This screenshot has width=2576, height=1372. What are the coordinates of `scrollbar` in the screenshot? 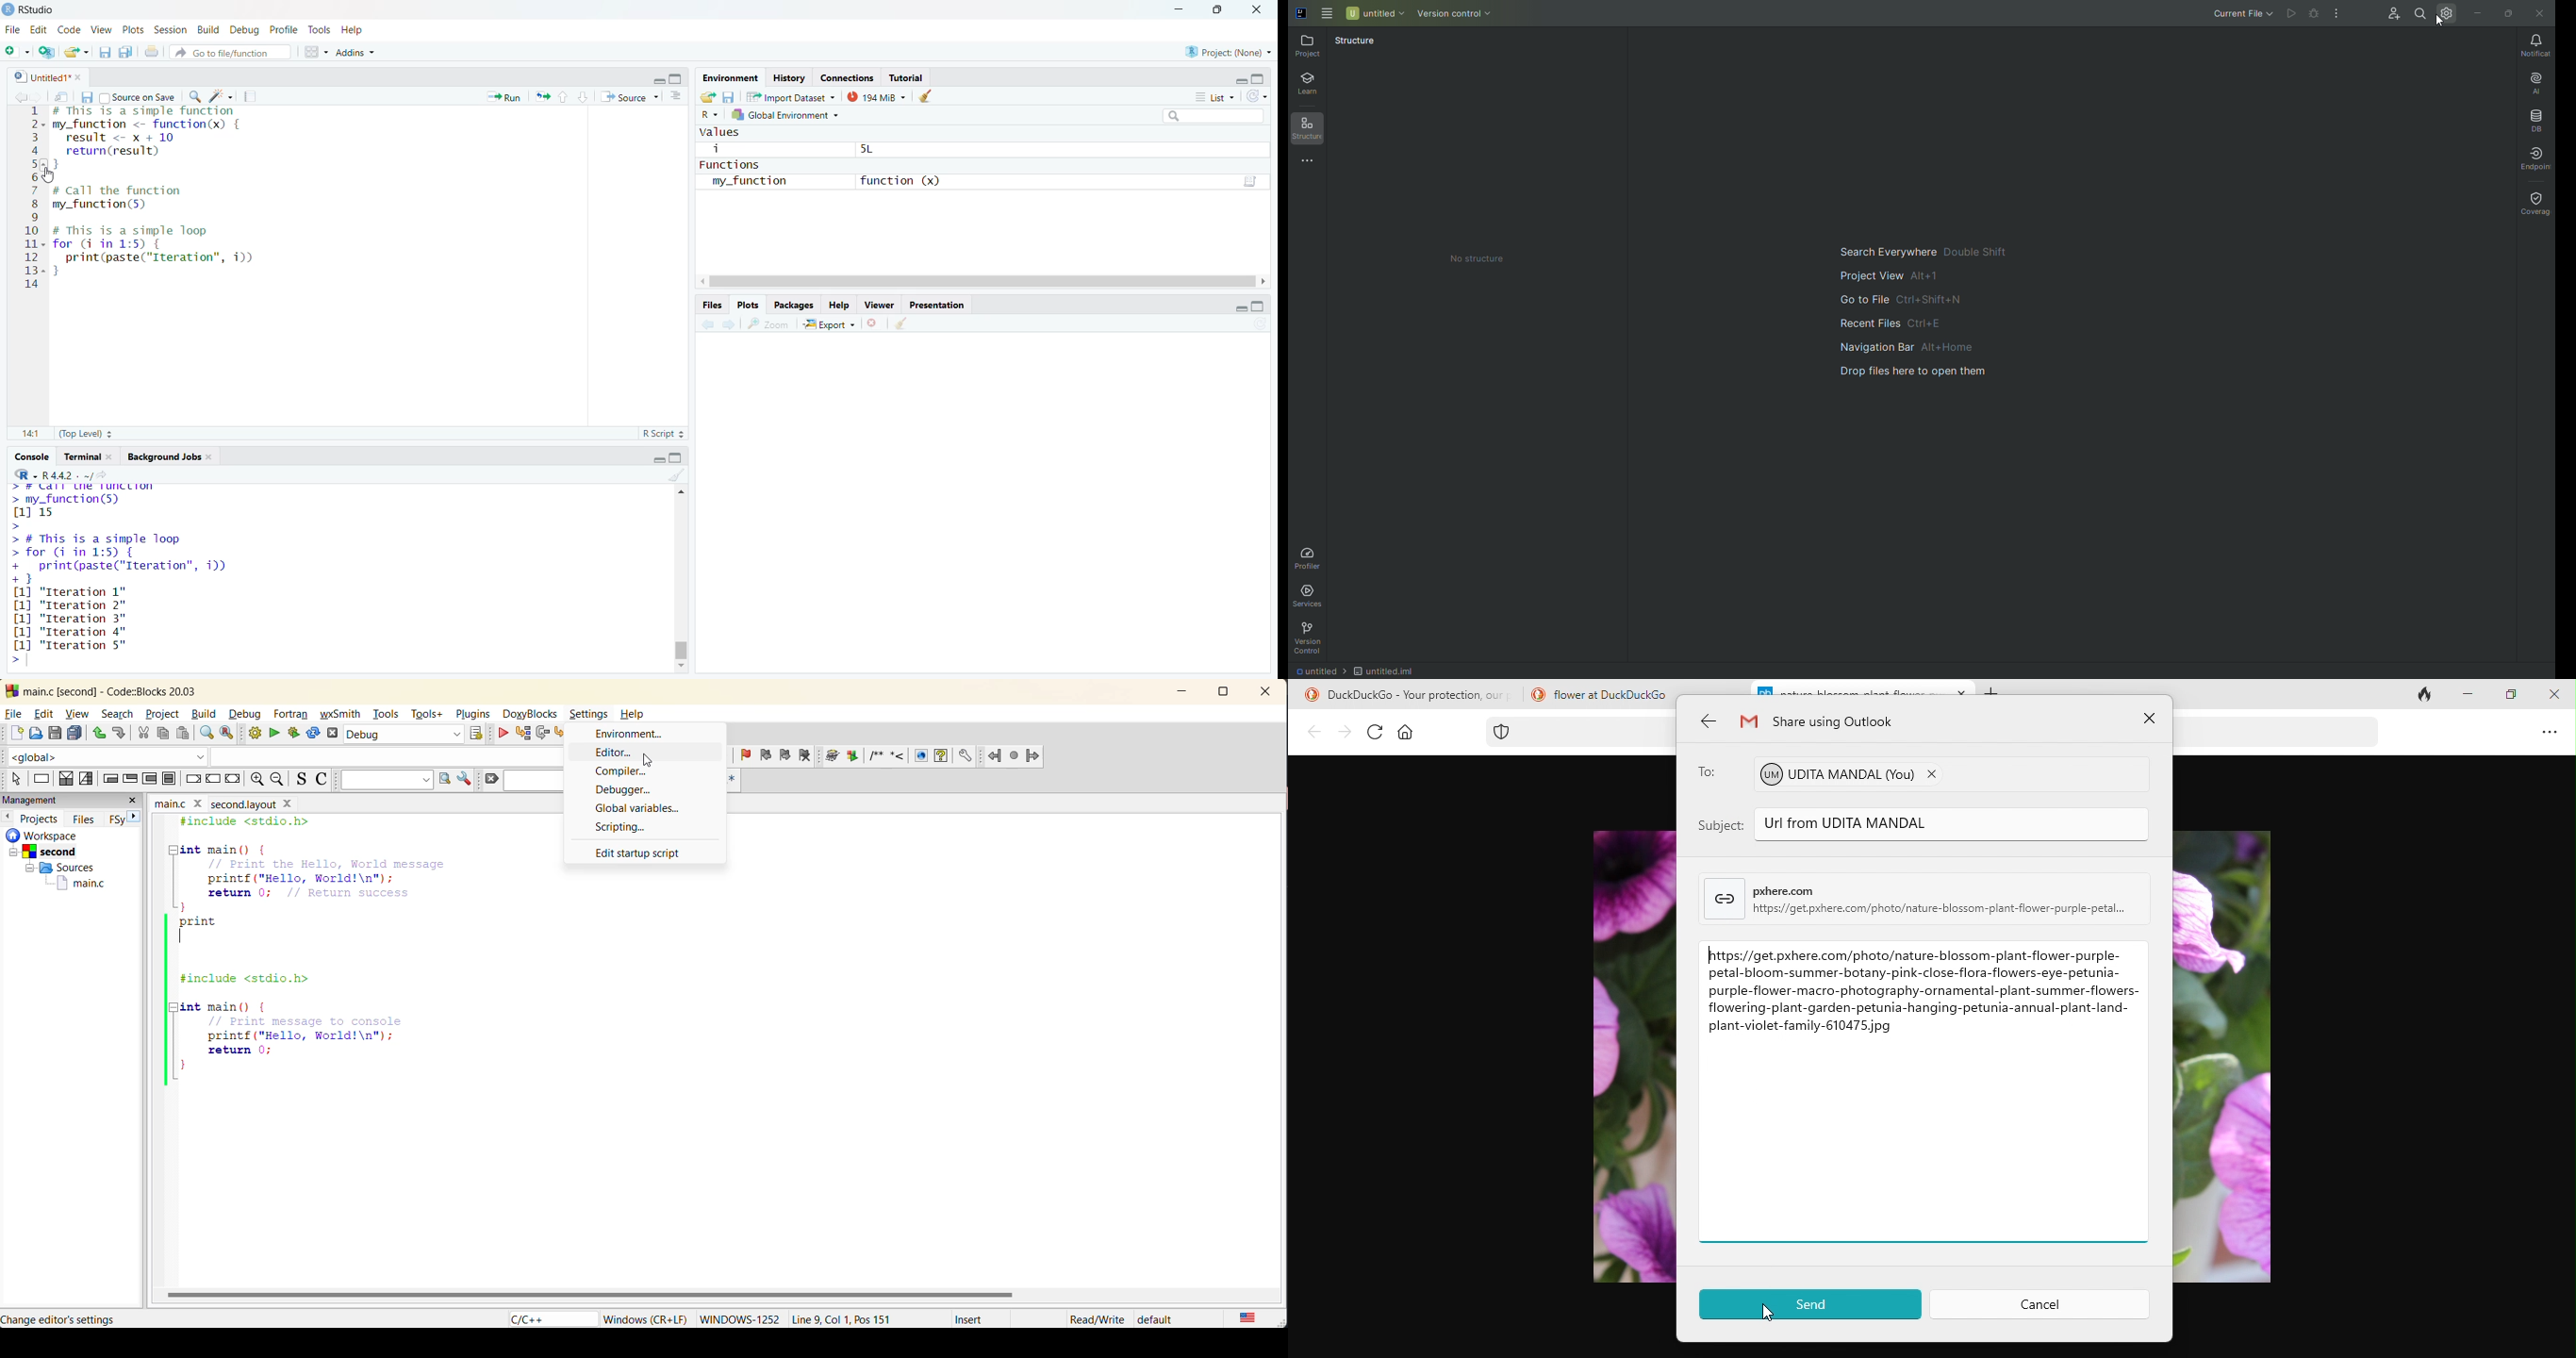 It's located at (682, 582).